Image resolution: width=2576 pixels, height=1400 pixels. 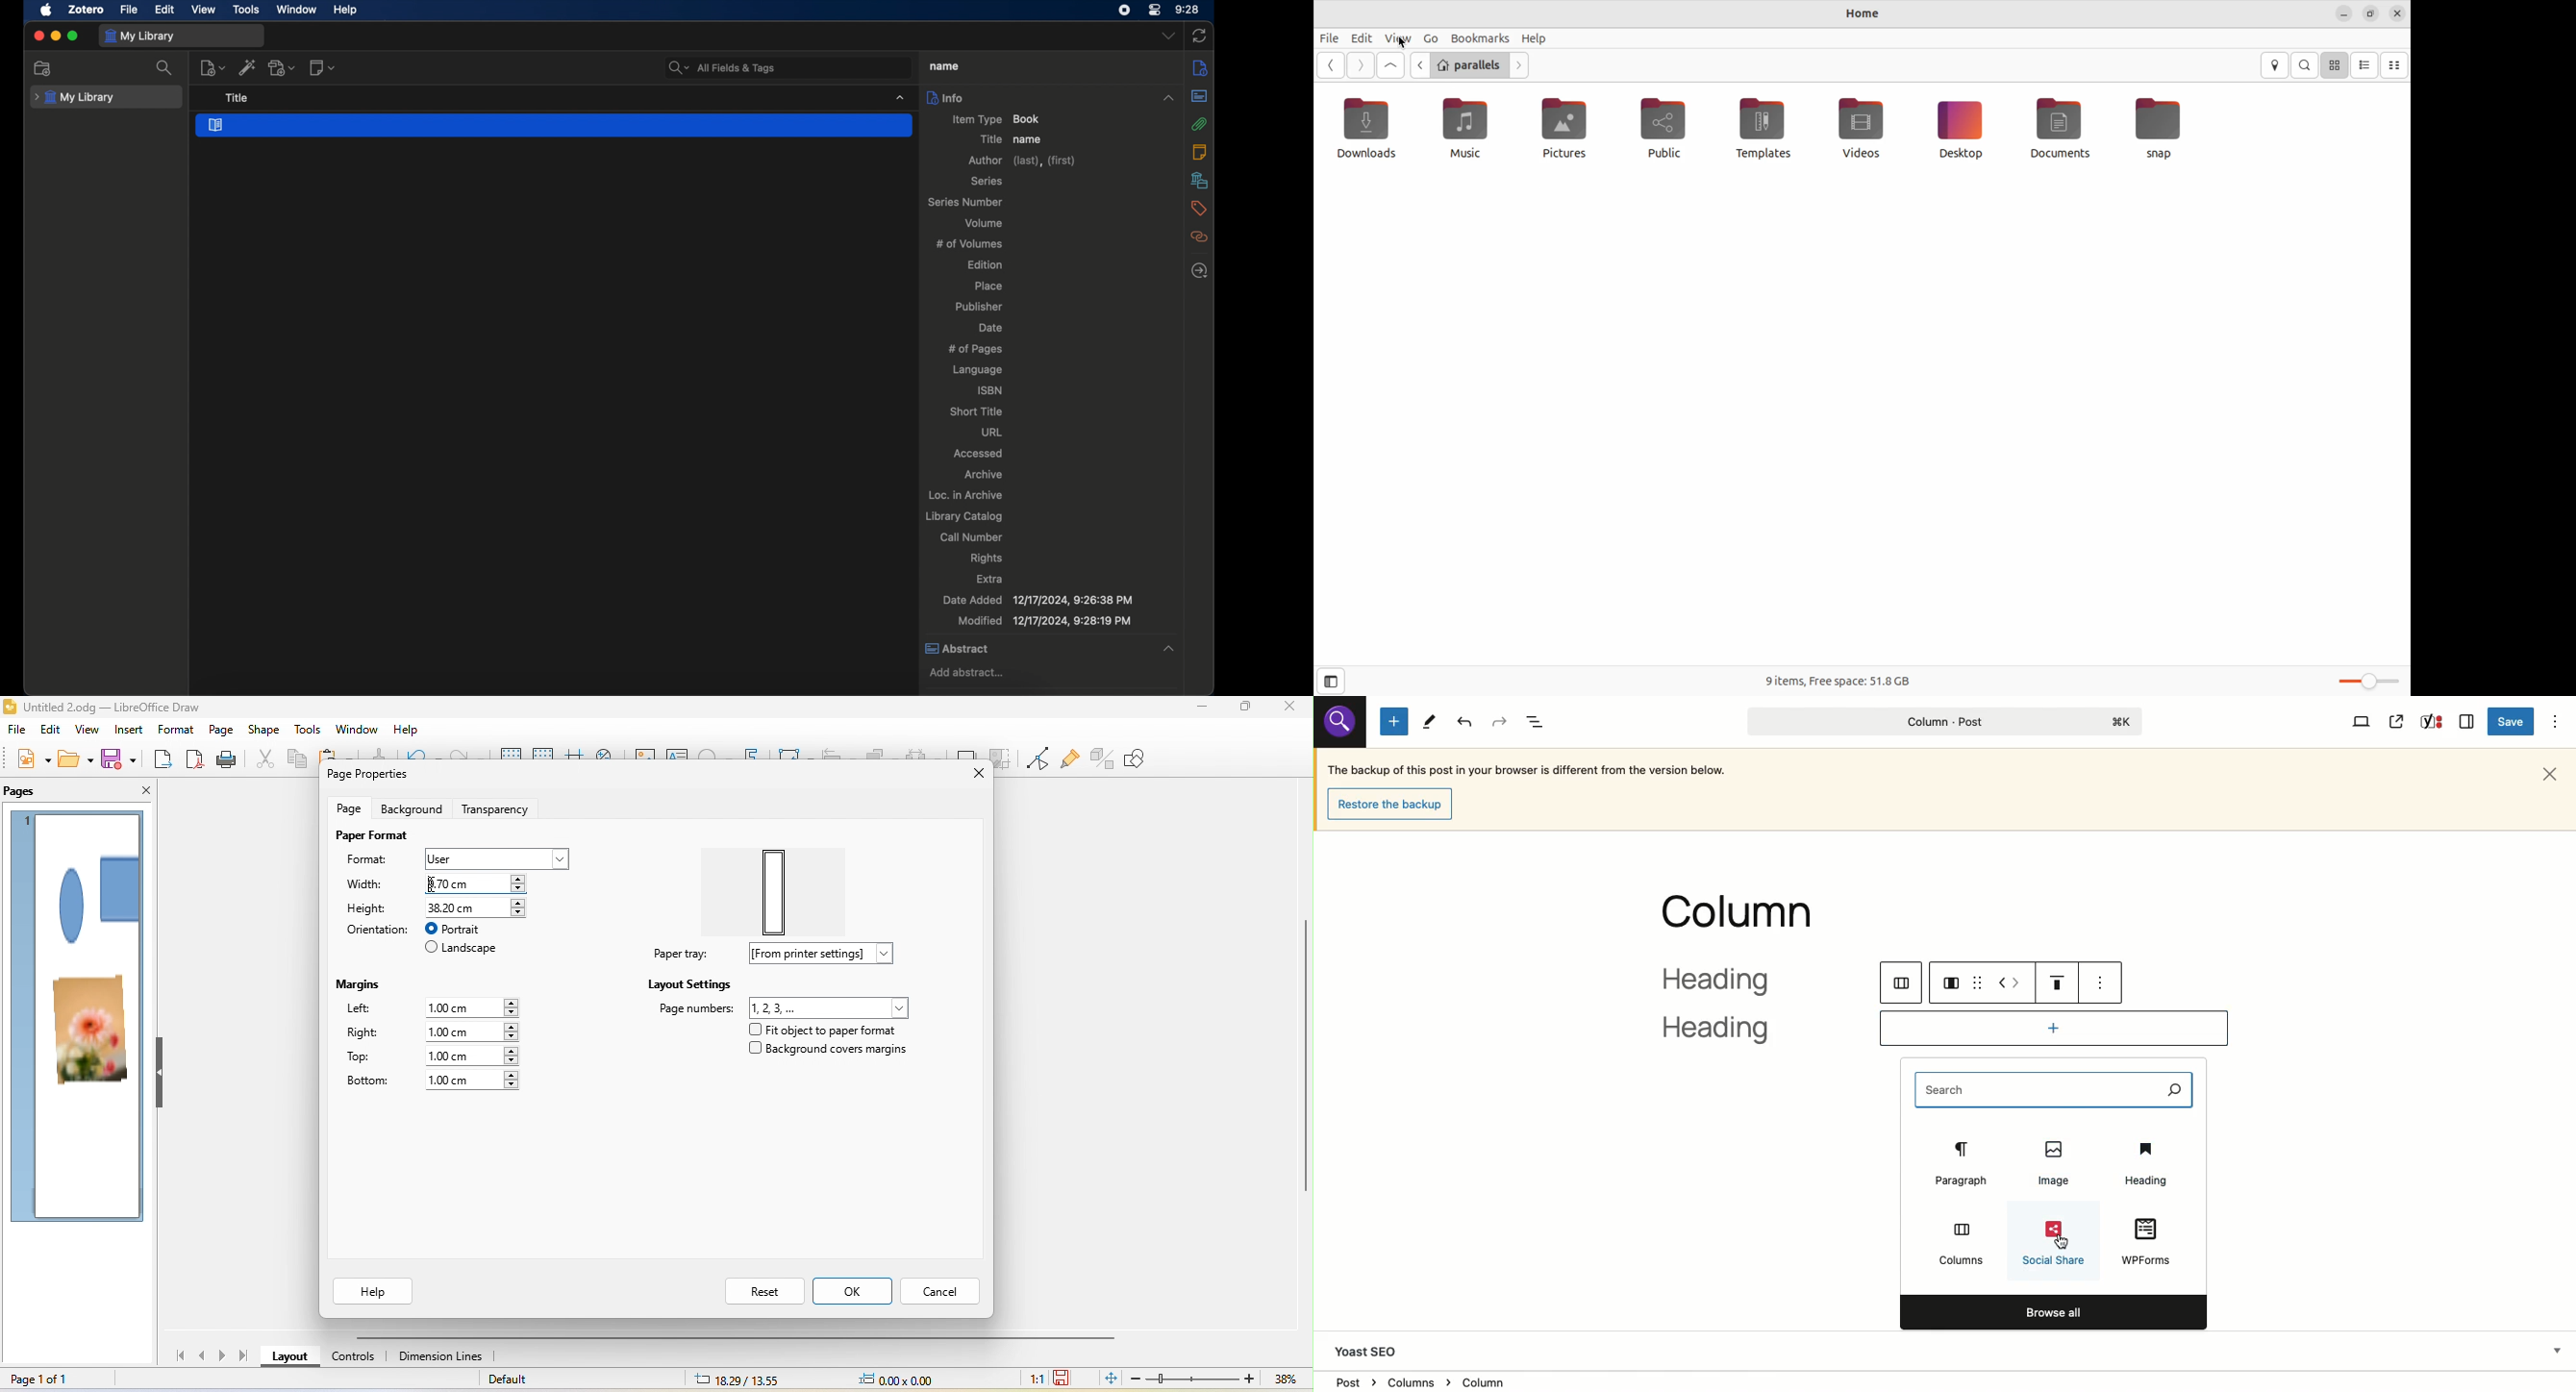 What do you see at coordinates (901, 98) in the screenshot?
I see `dropdown` at bounding box center [901, 98].